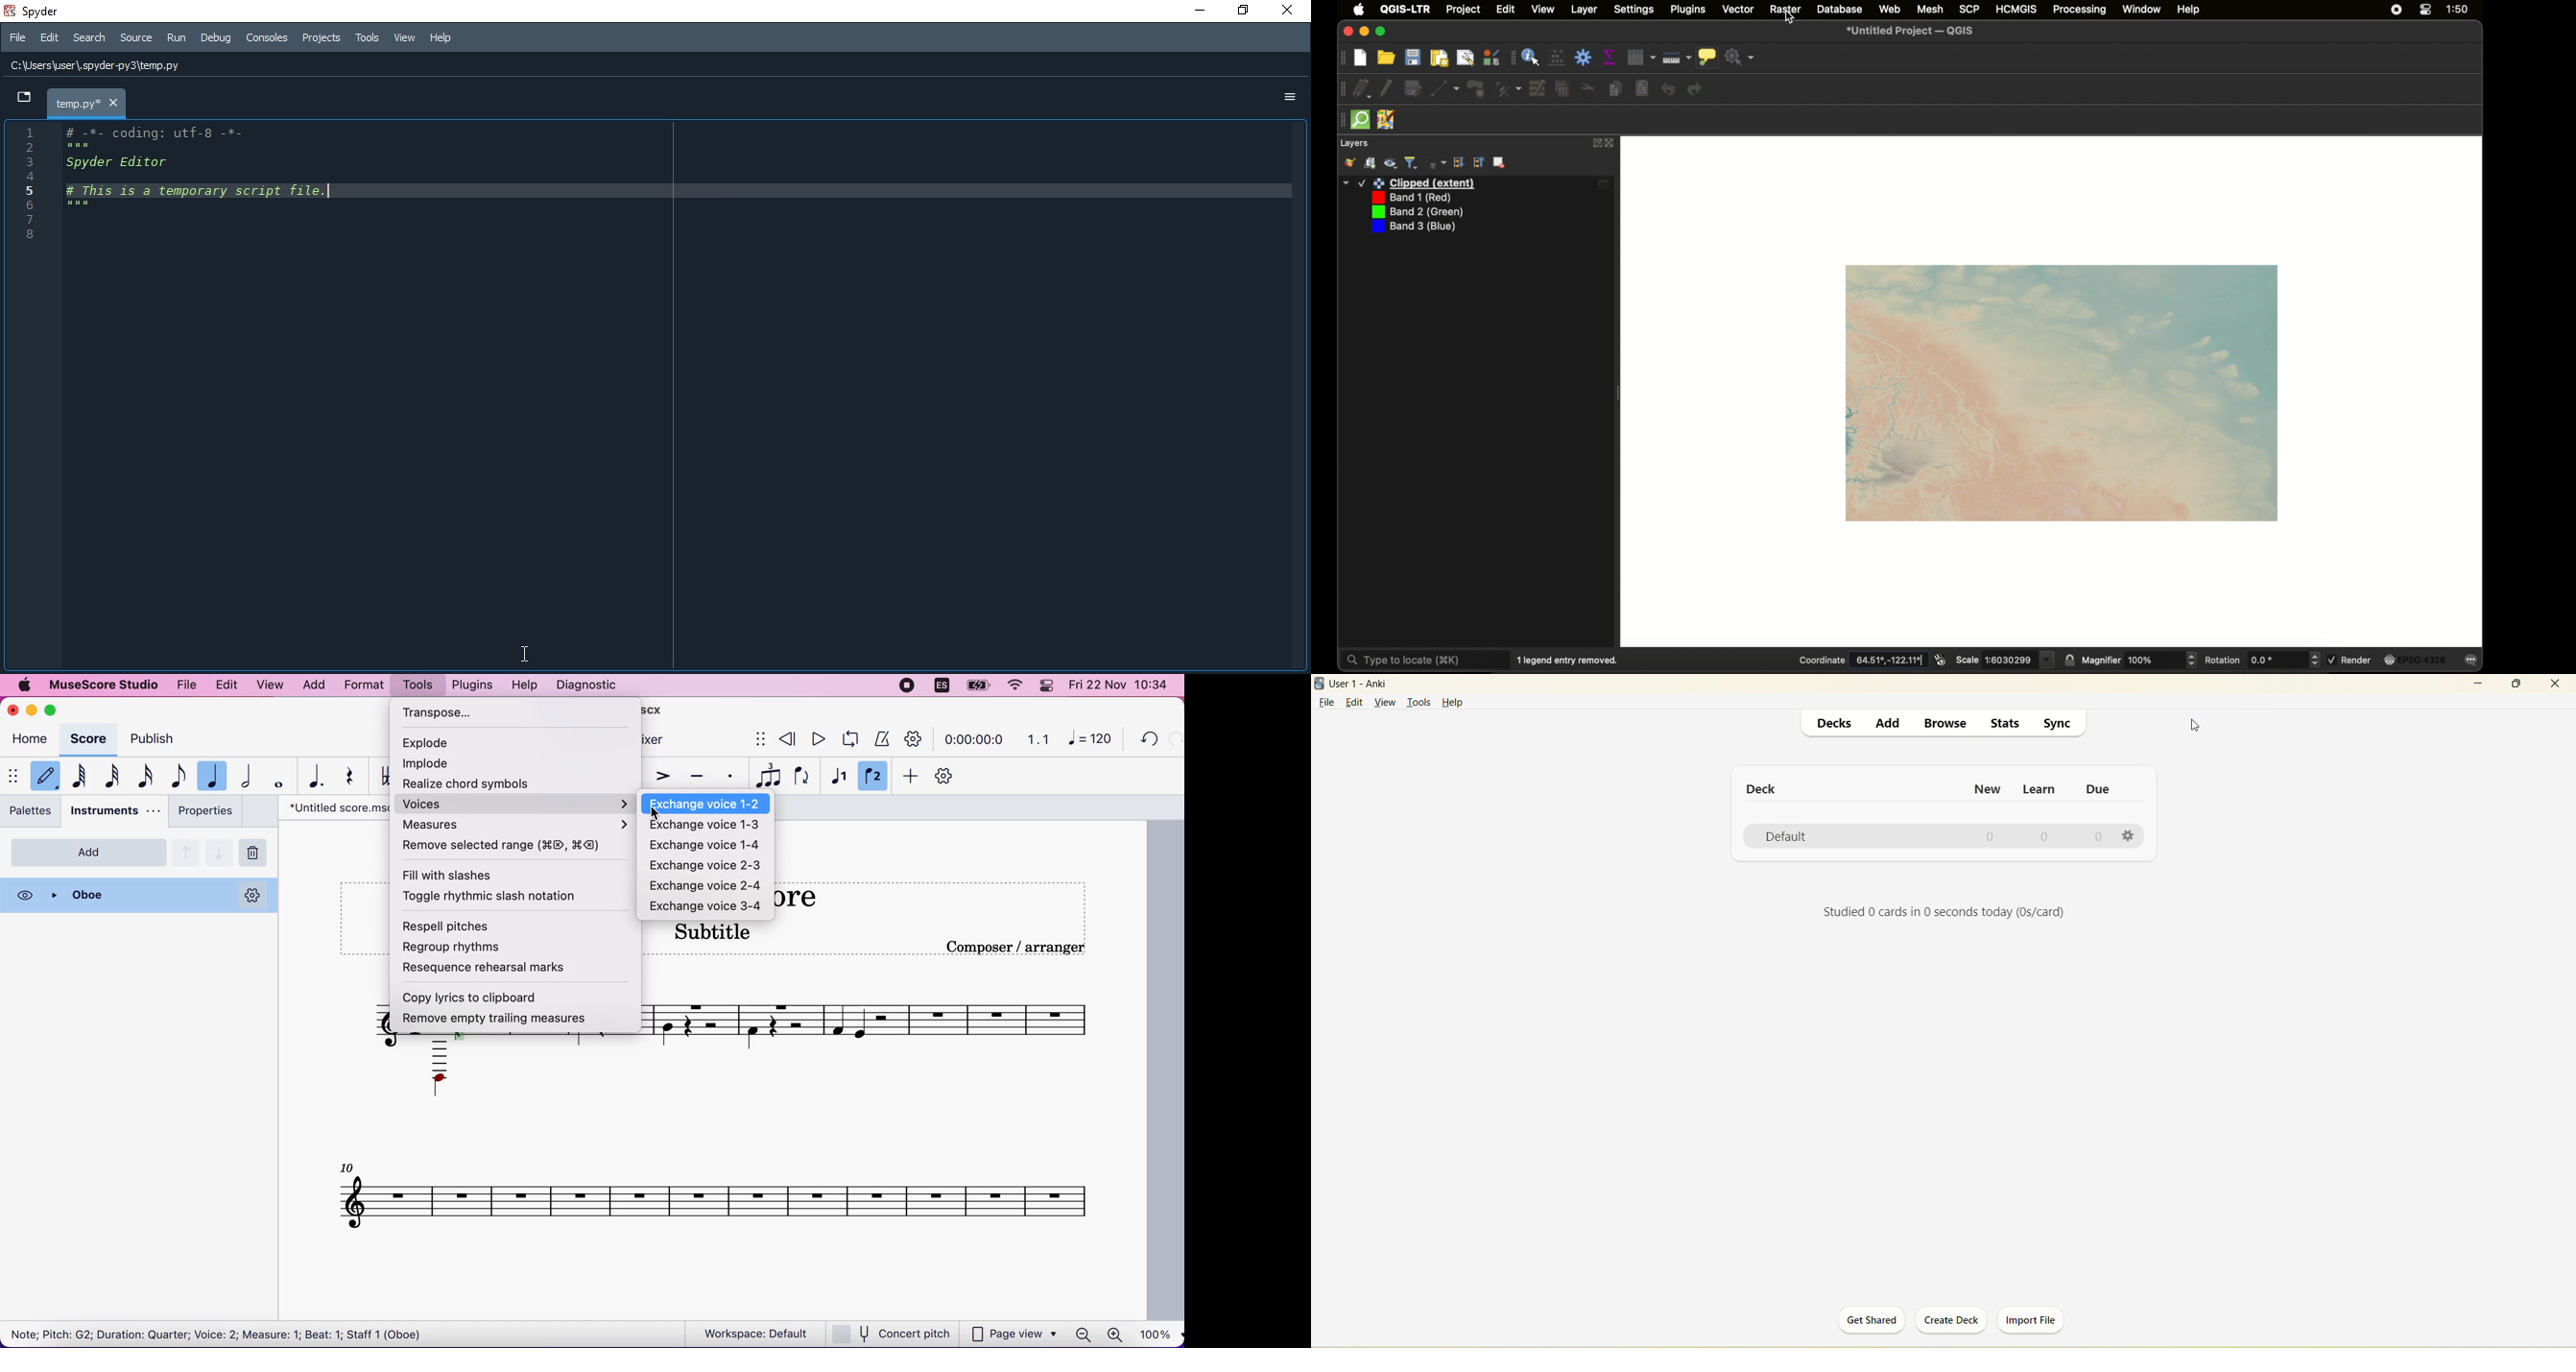 This screenshot has width=2576, height=1372. Describe the element at coordinates (228, 686) in the screenshot. I see `edit` at that location.